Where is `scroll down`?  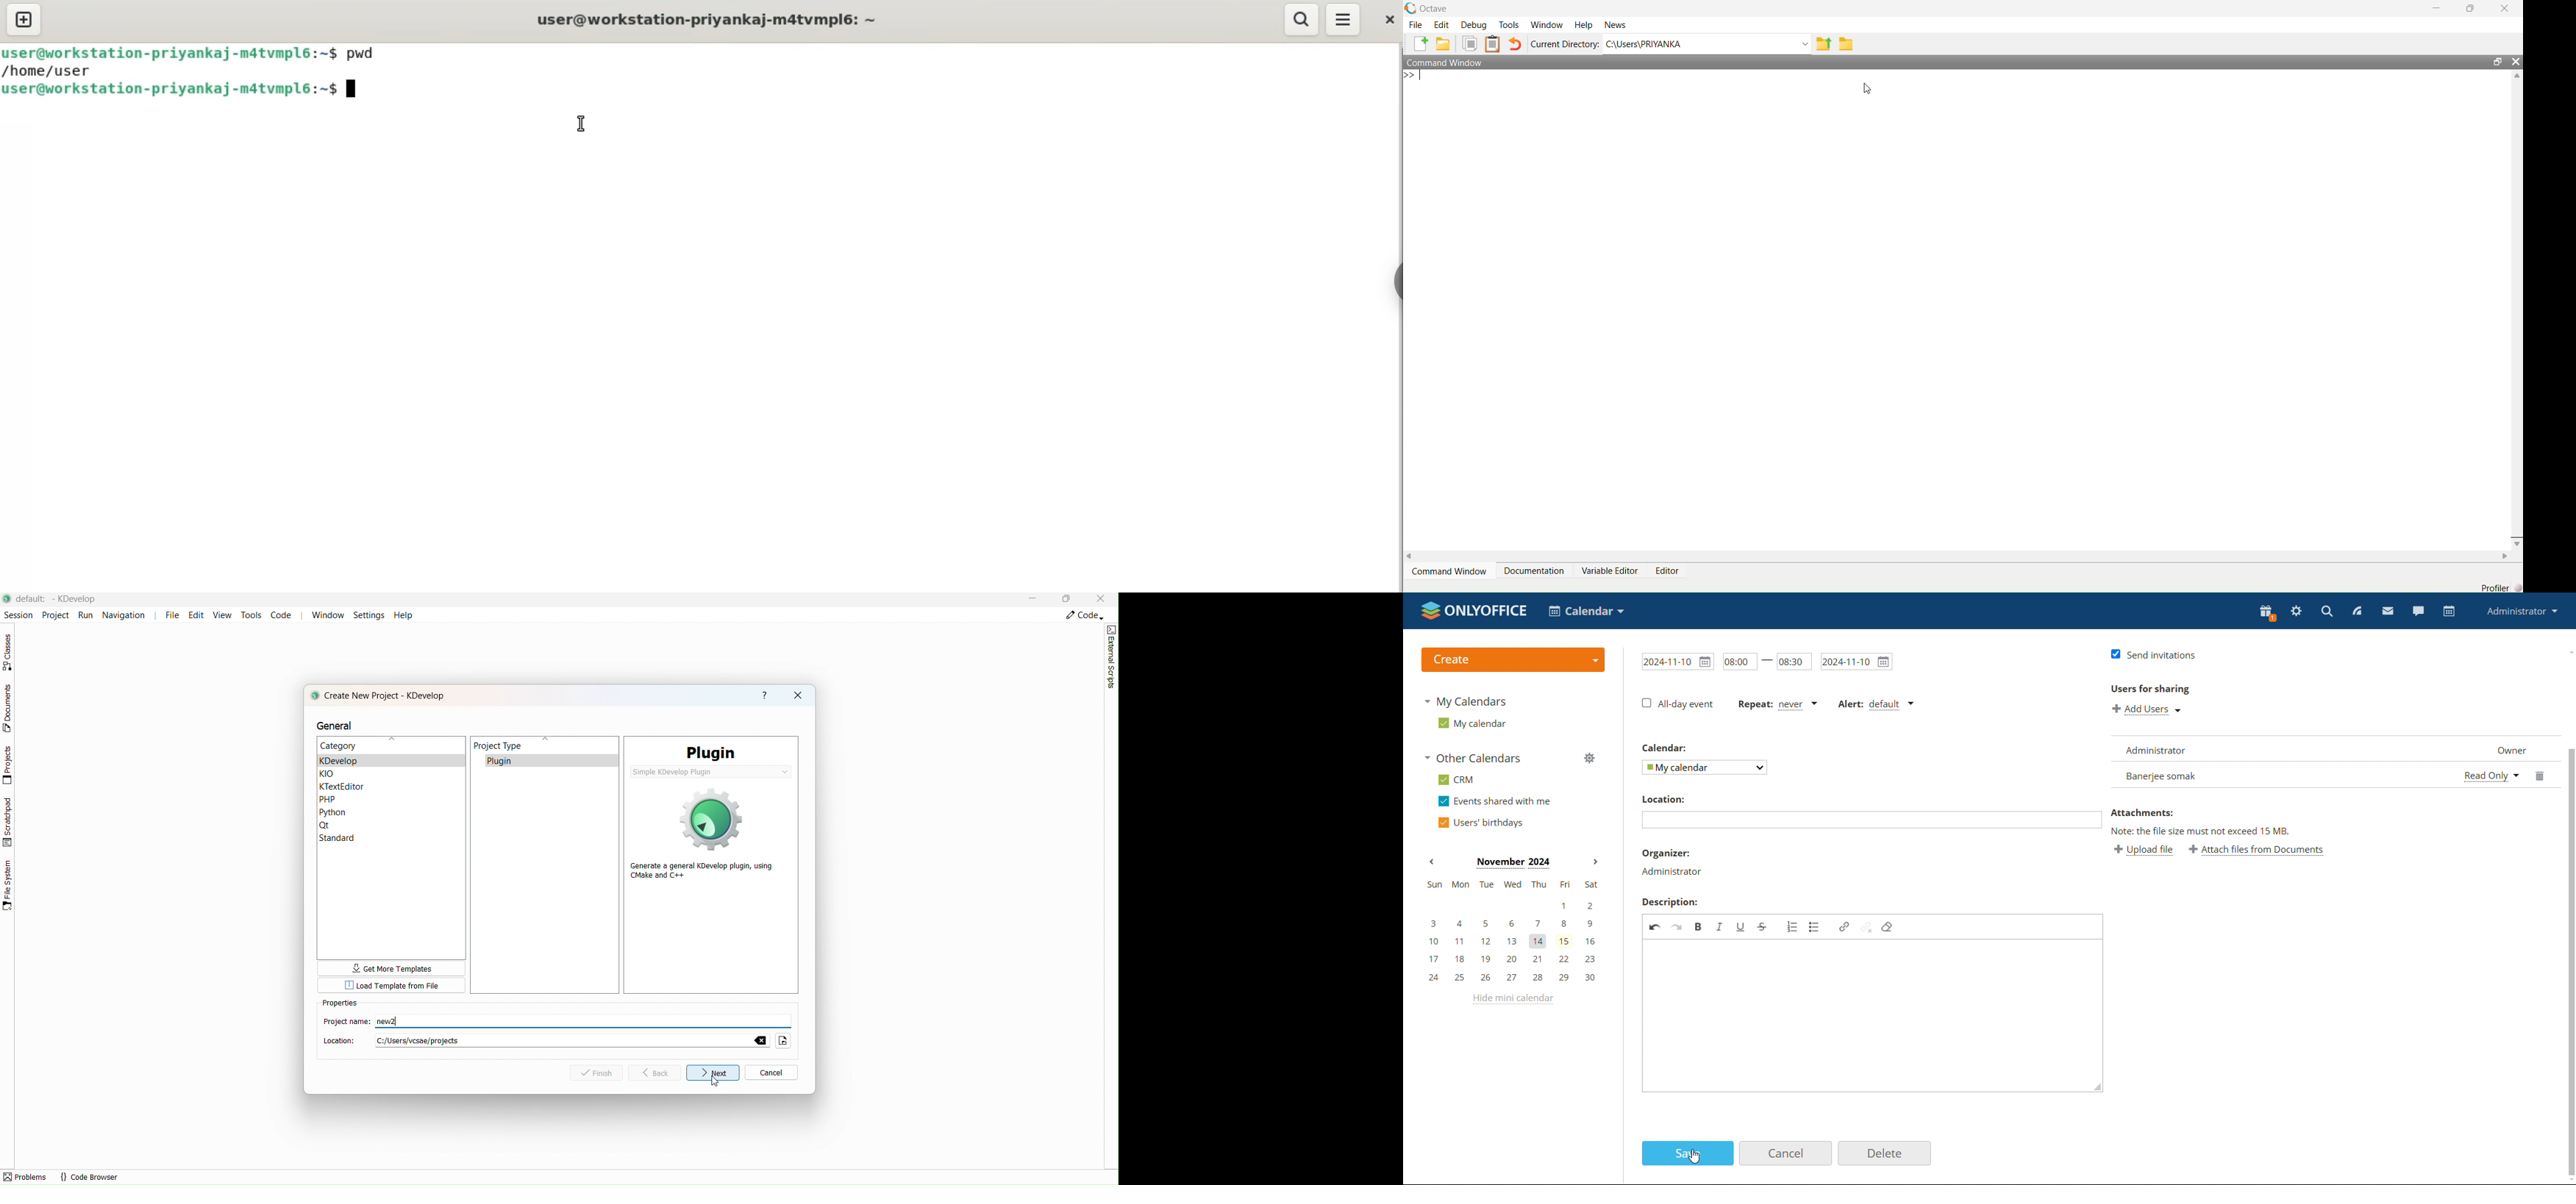 scroll down is located at coordinates (2569, 1179).